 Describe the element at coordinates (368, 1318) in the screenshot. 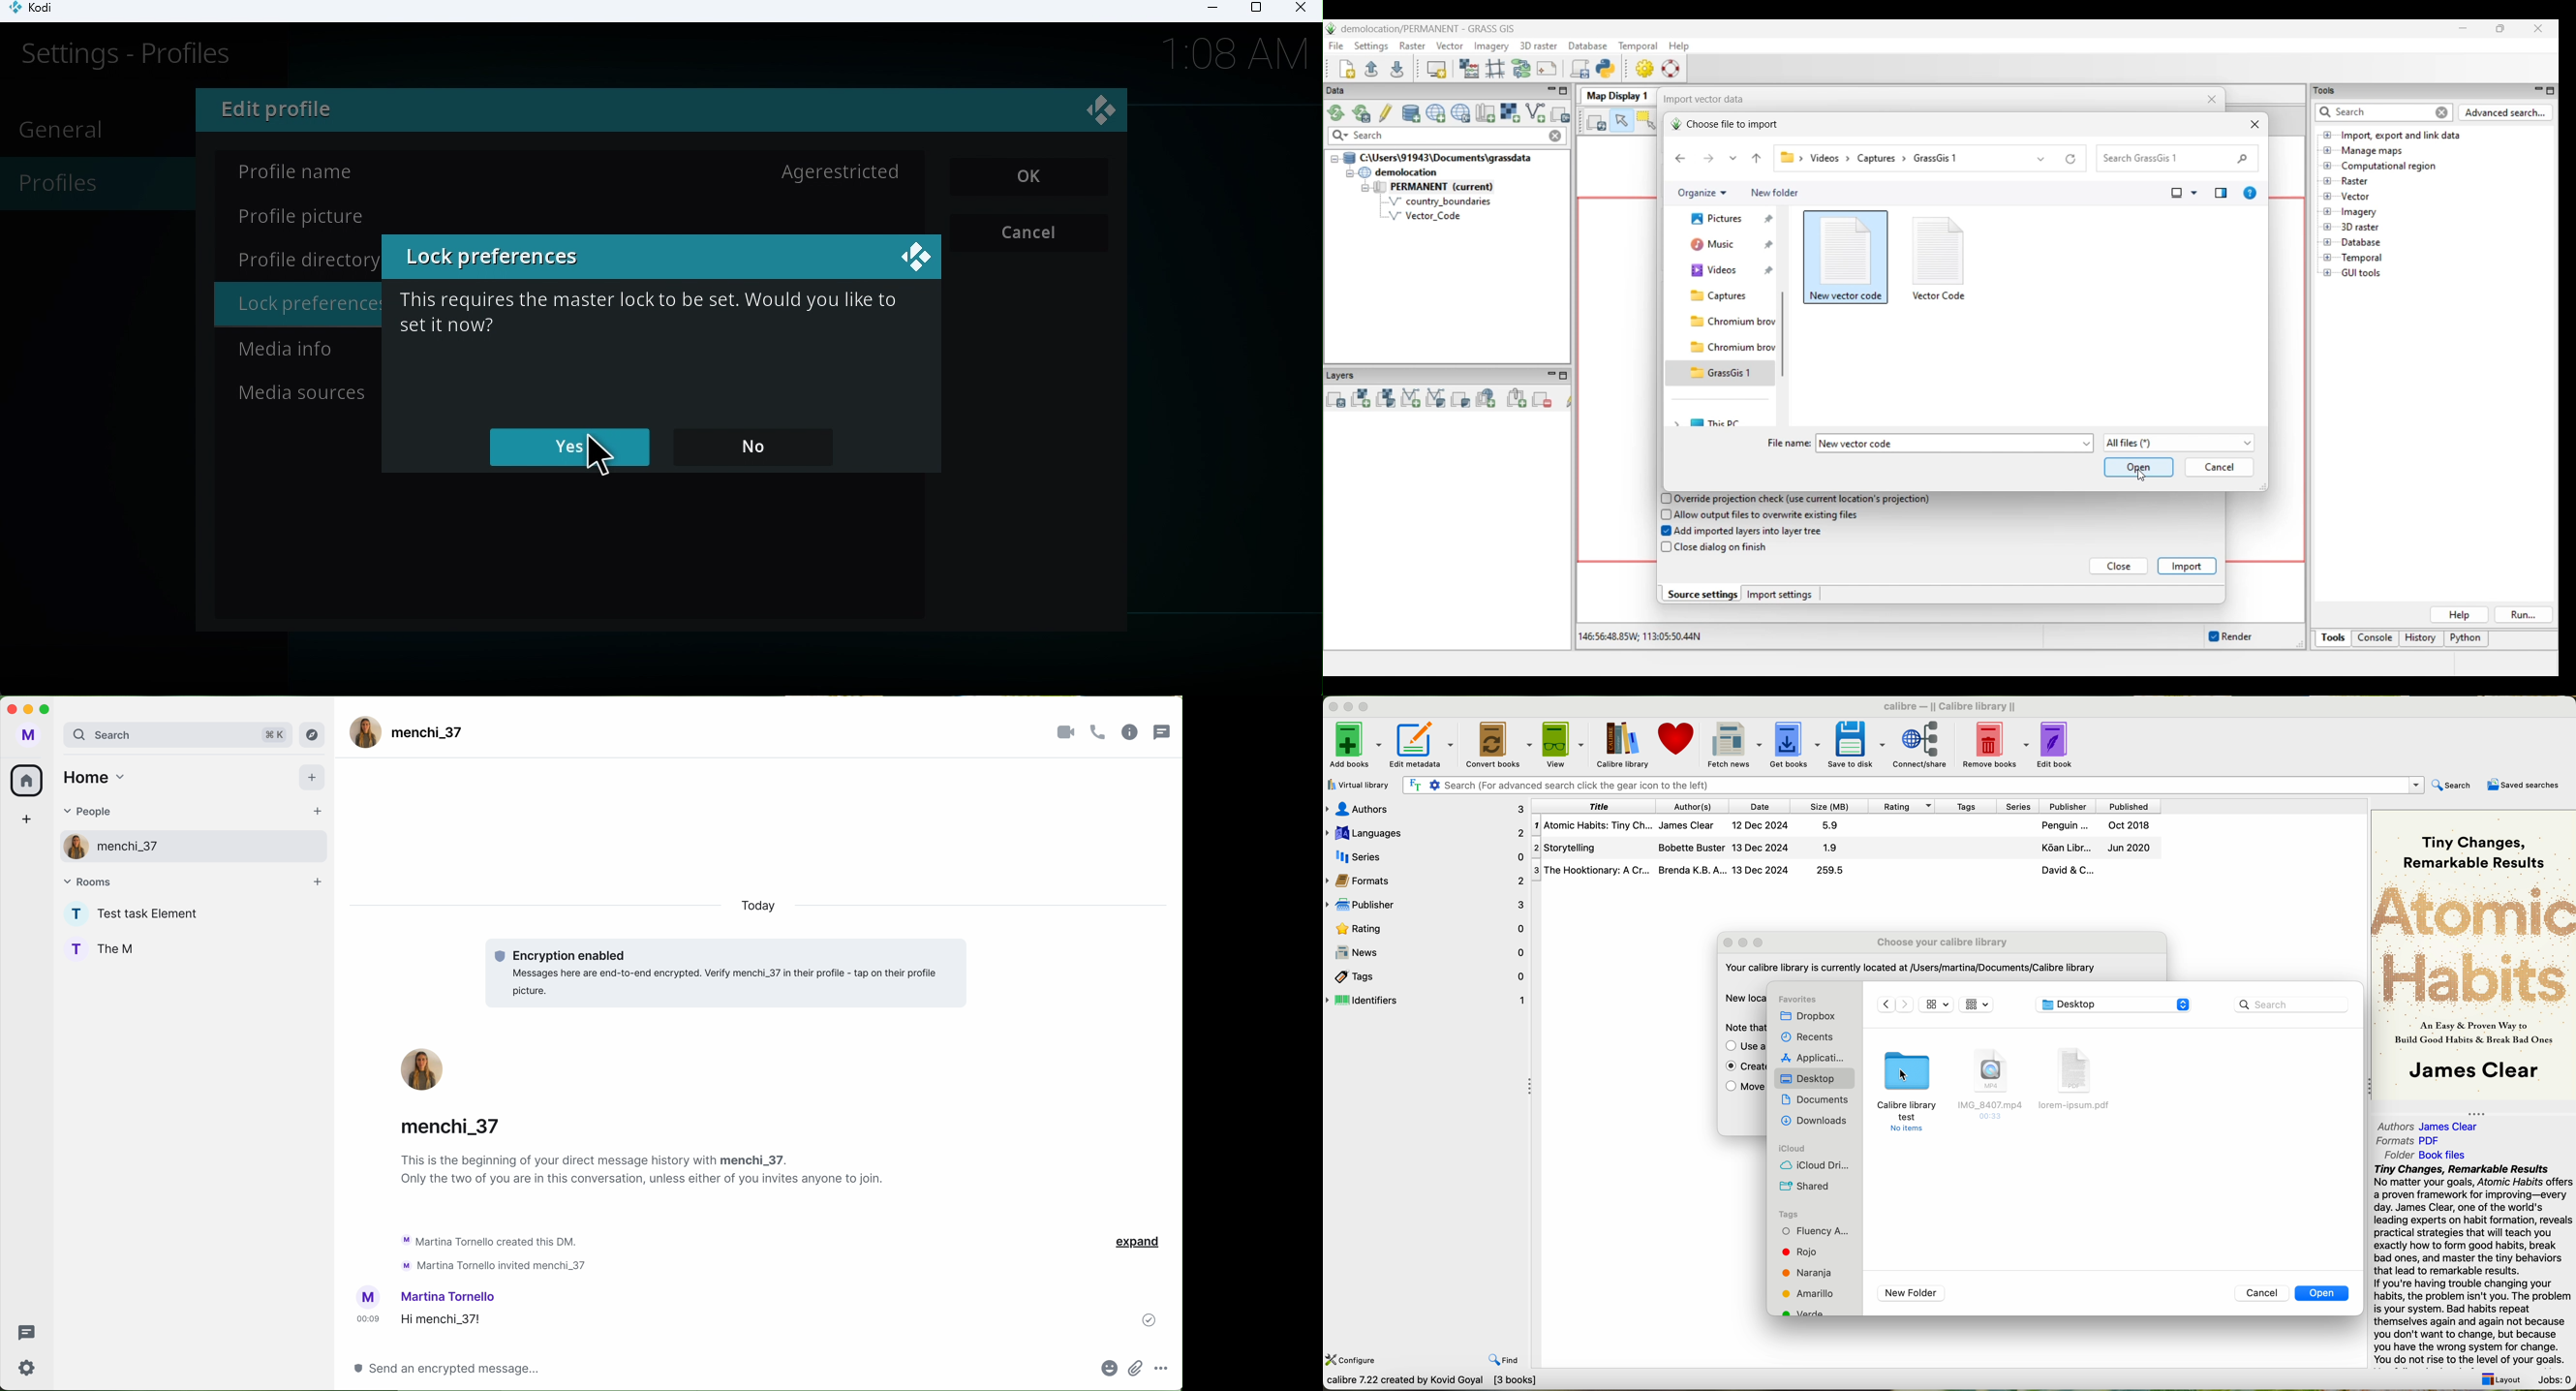

I see `hour` at that location.